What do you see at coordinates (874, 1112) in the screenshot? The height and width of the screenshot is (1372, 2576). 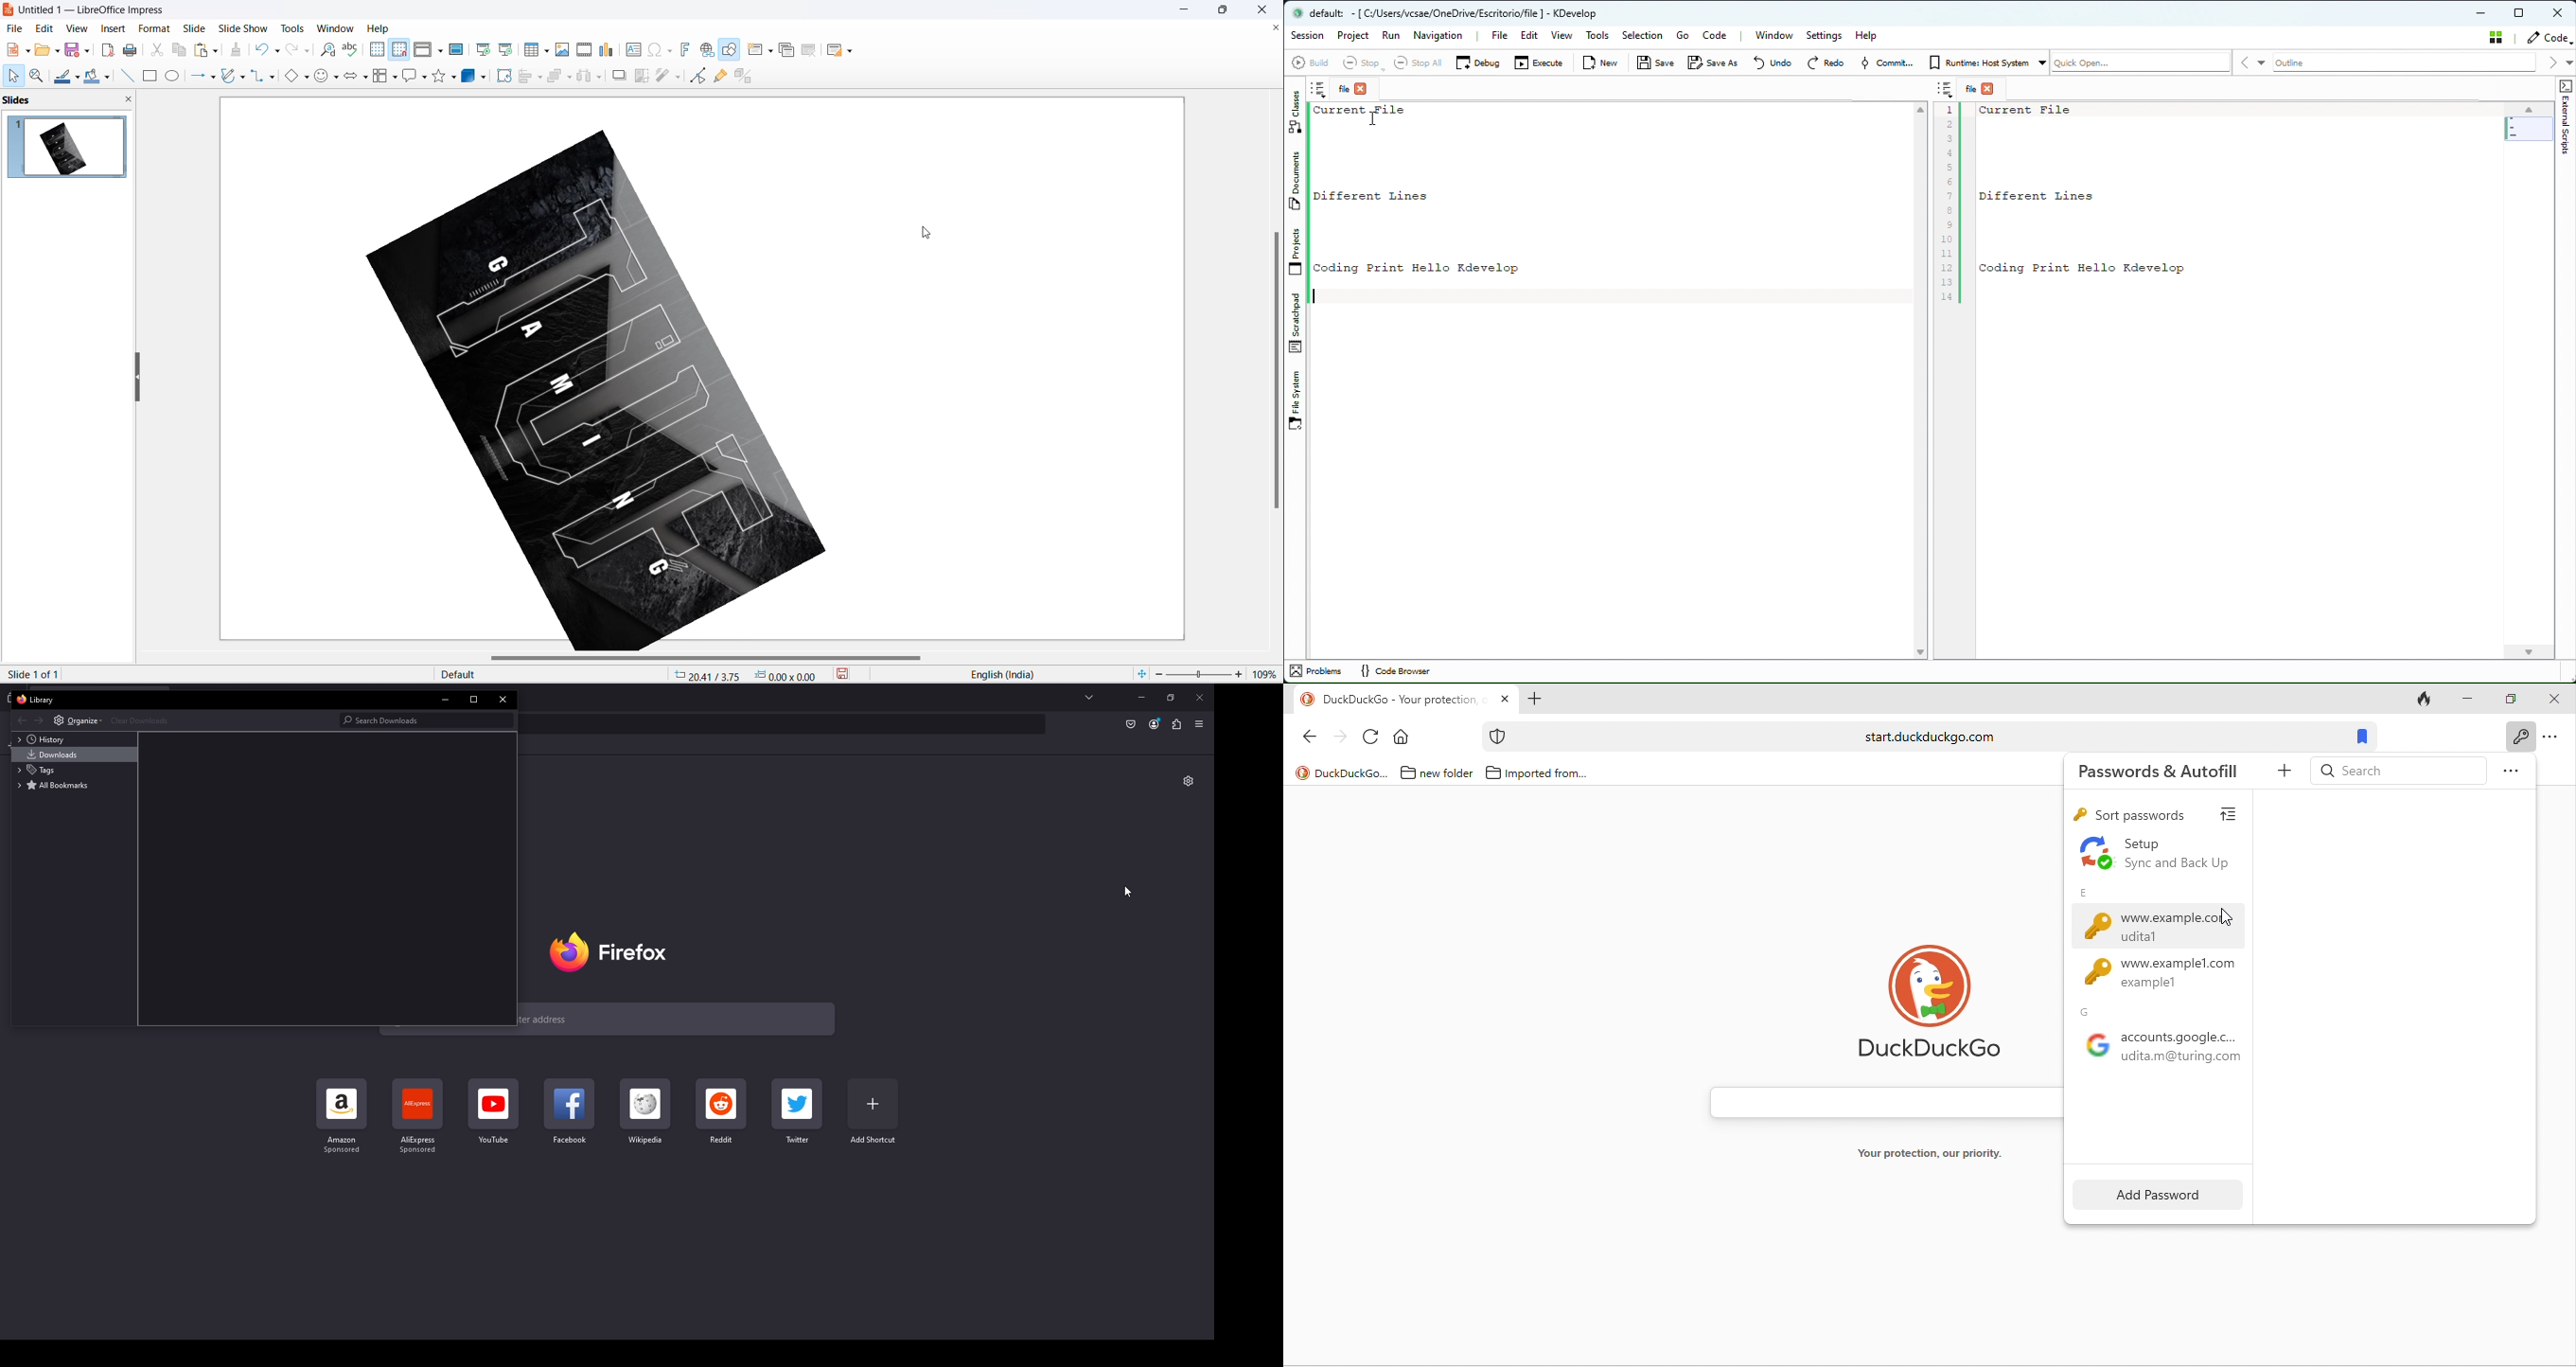 I see `Add shortcut ` at bounding box center [874, 1112].